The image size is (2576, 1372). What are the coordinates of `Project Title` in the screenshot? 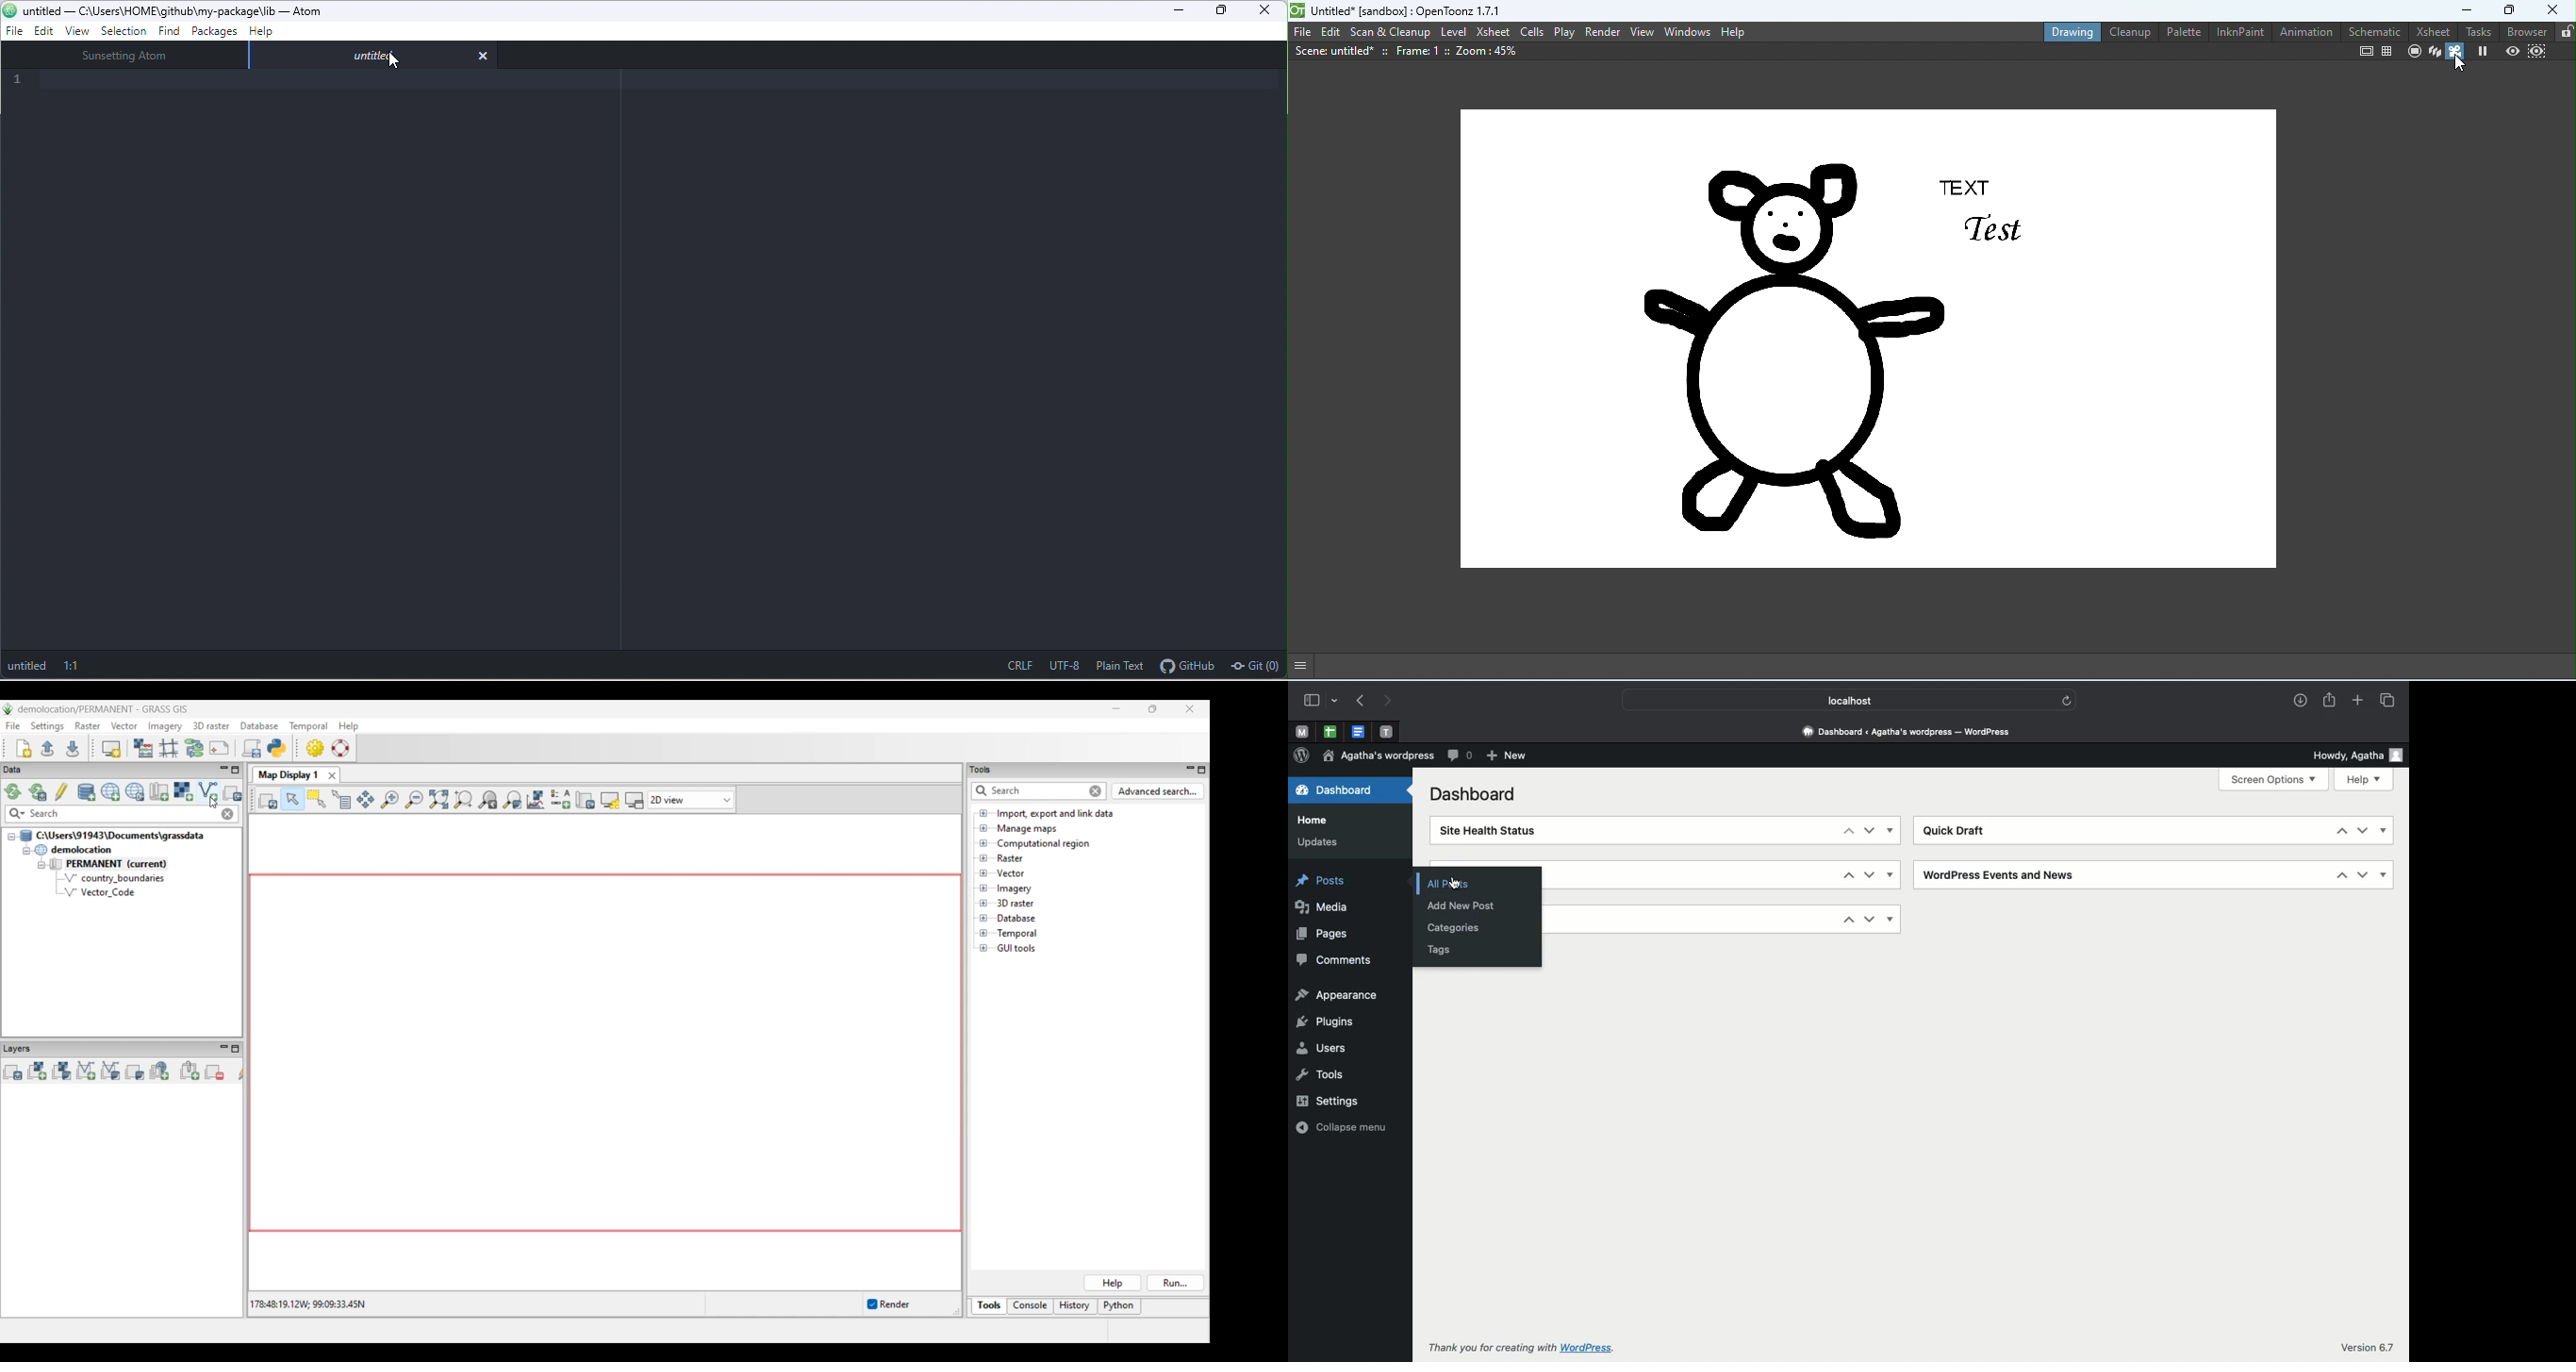 It's located at (65, 10).